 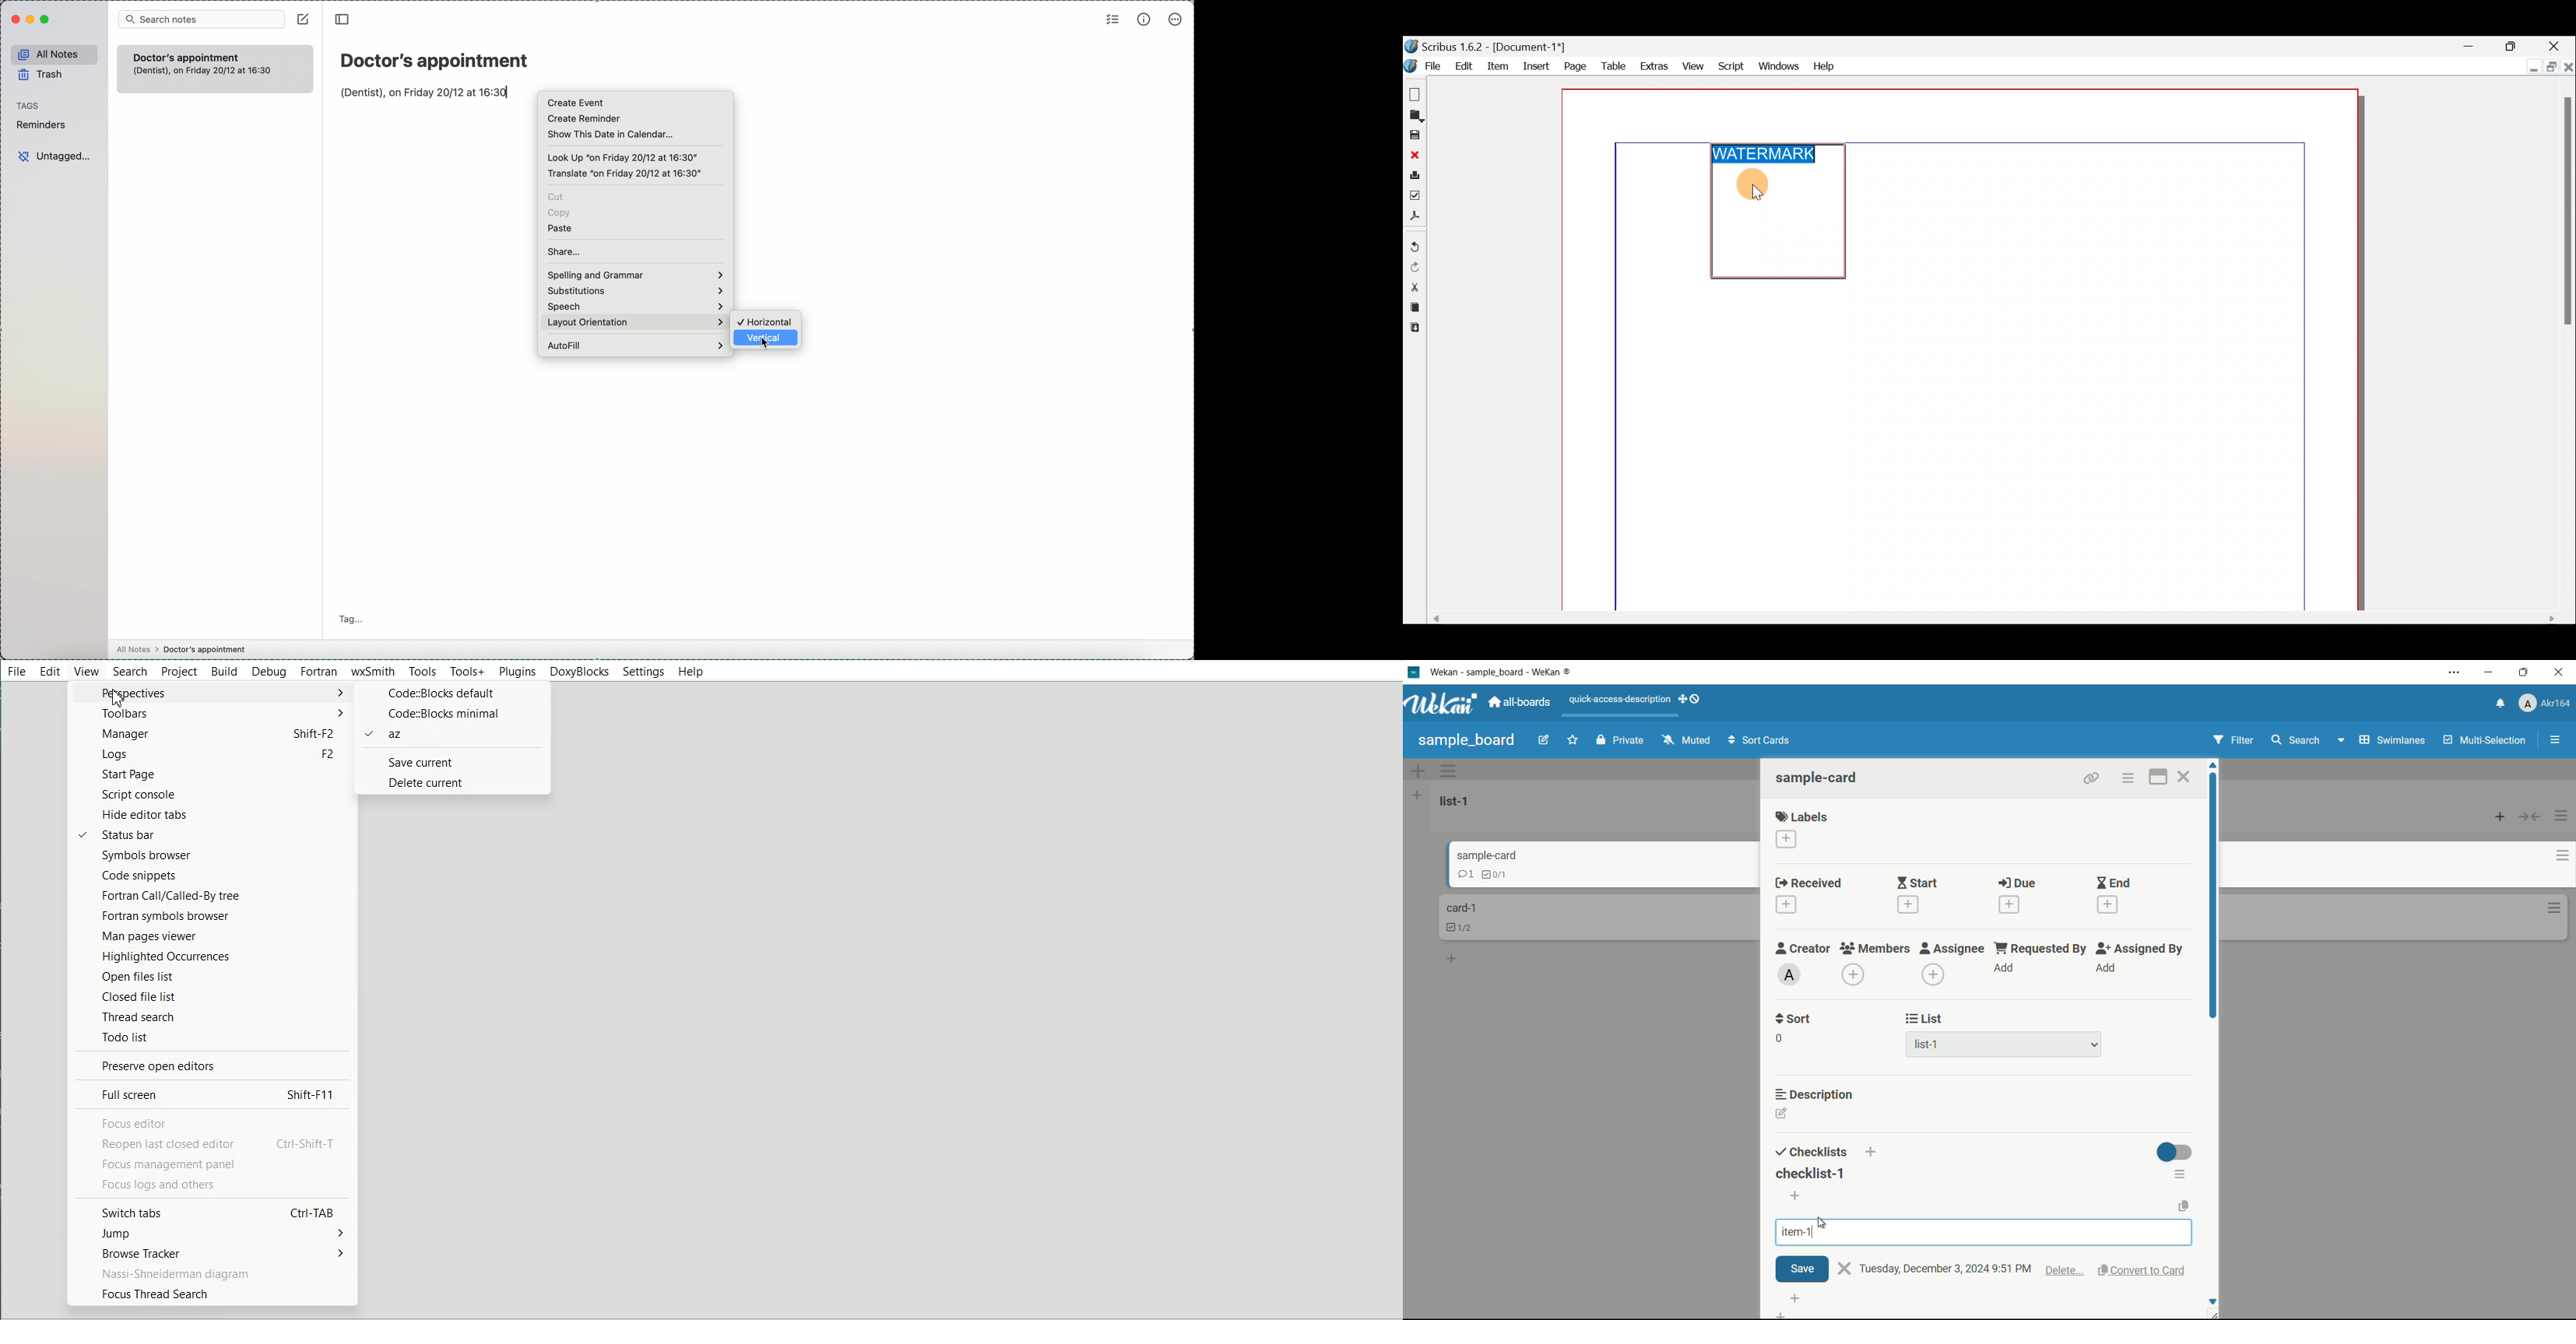 What do you see at coordinates (1803, 948) in the screenshot?
I see `creator` at bounding box center [1803, 948].